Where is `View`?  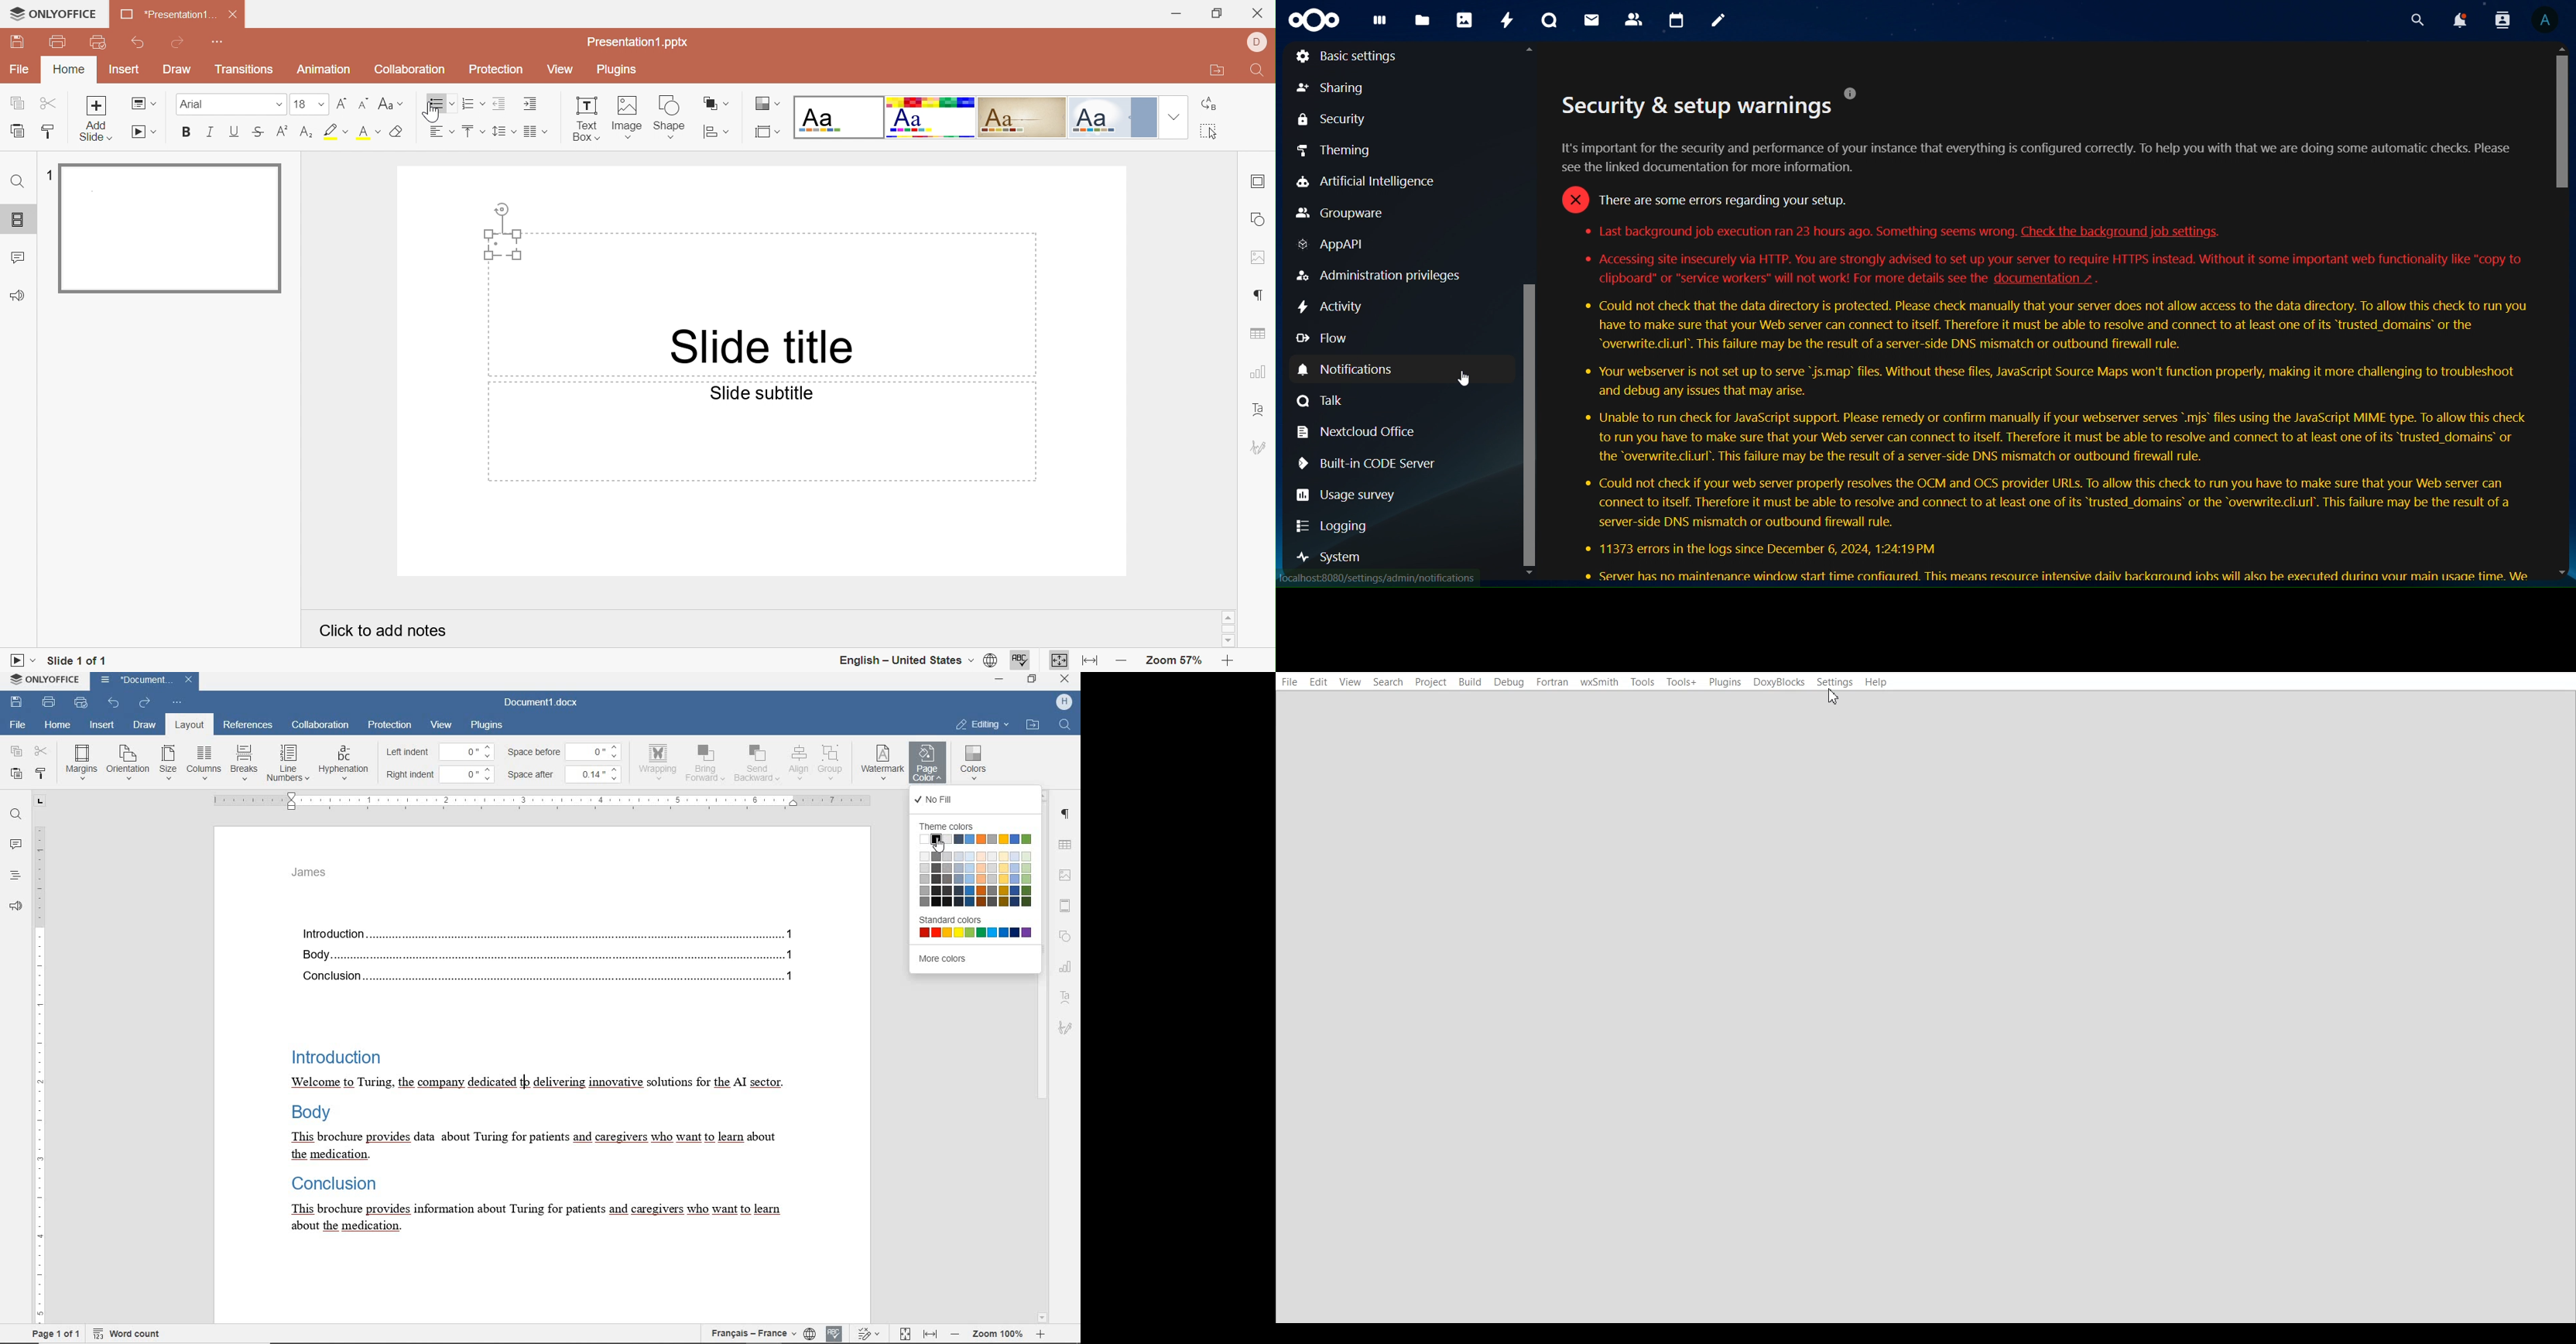
View is located at coordinates (559, 67).